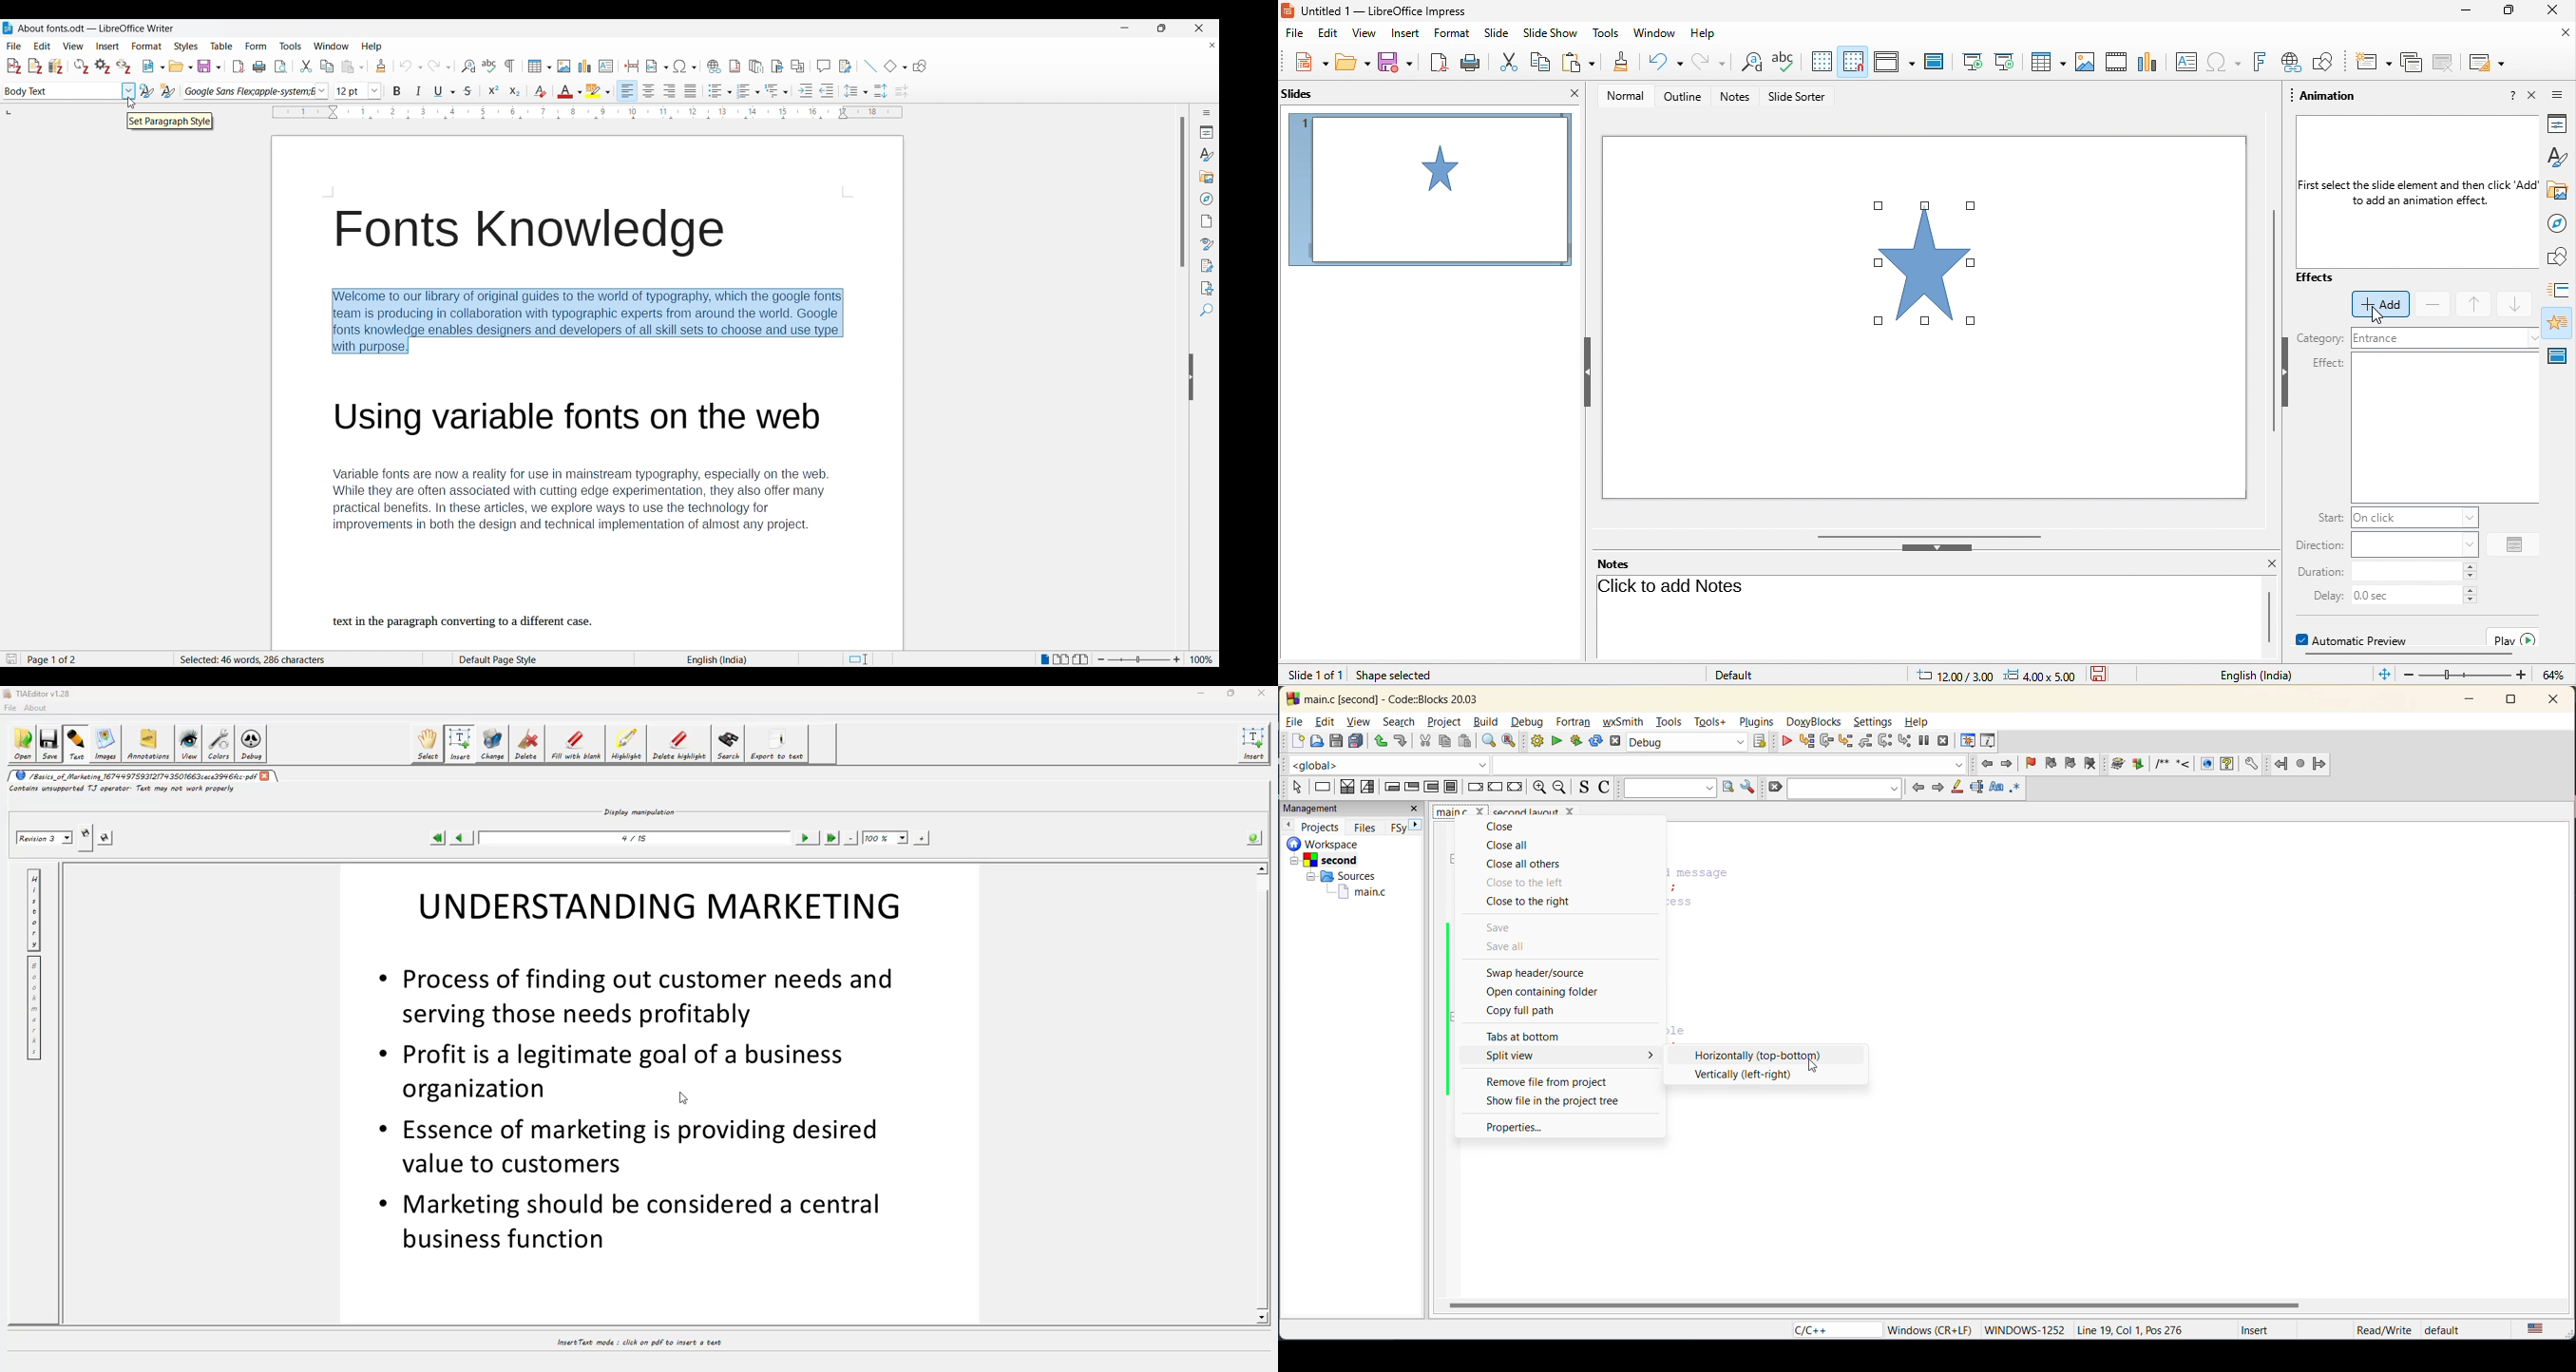 Image resolution: width=2576 pixels, height=1372 pixels. I want to click on Add/Edit bibliography, so click(57, 67).